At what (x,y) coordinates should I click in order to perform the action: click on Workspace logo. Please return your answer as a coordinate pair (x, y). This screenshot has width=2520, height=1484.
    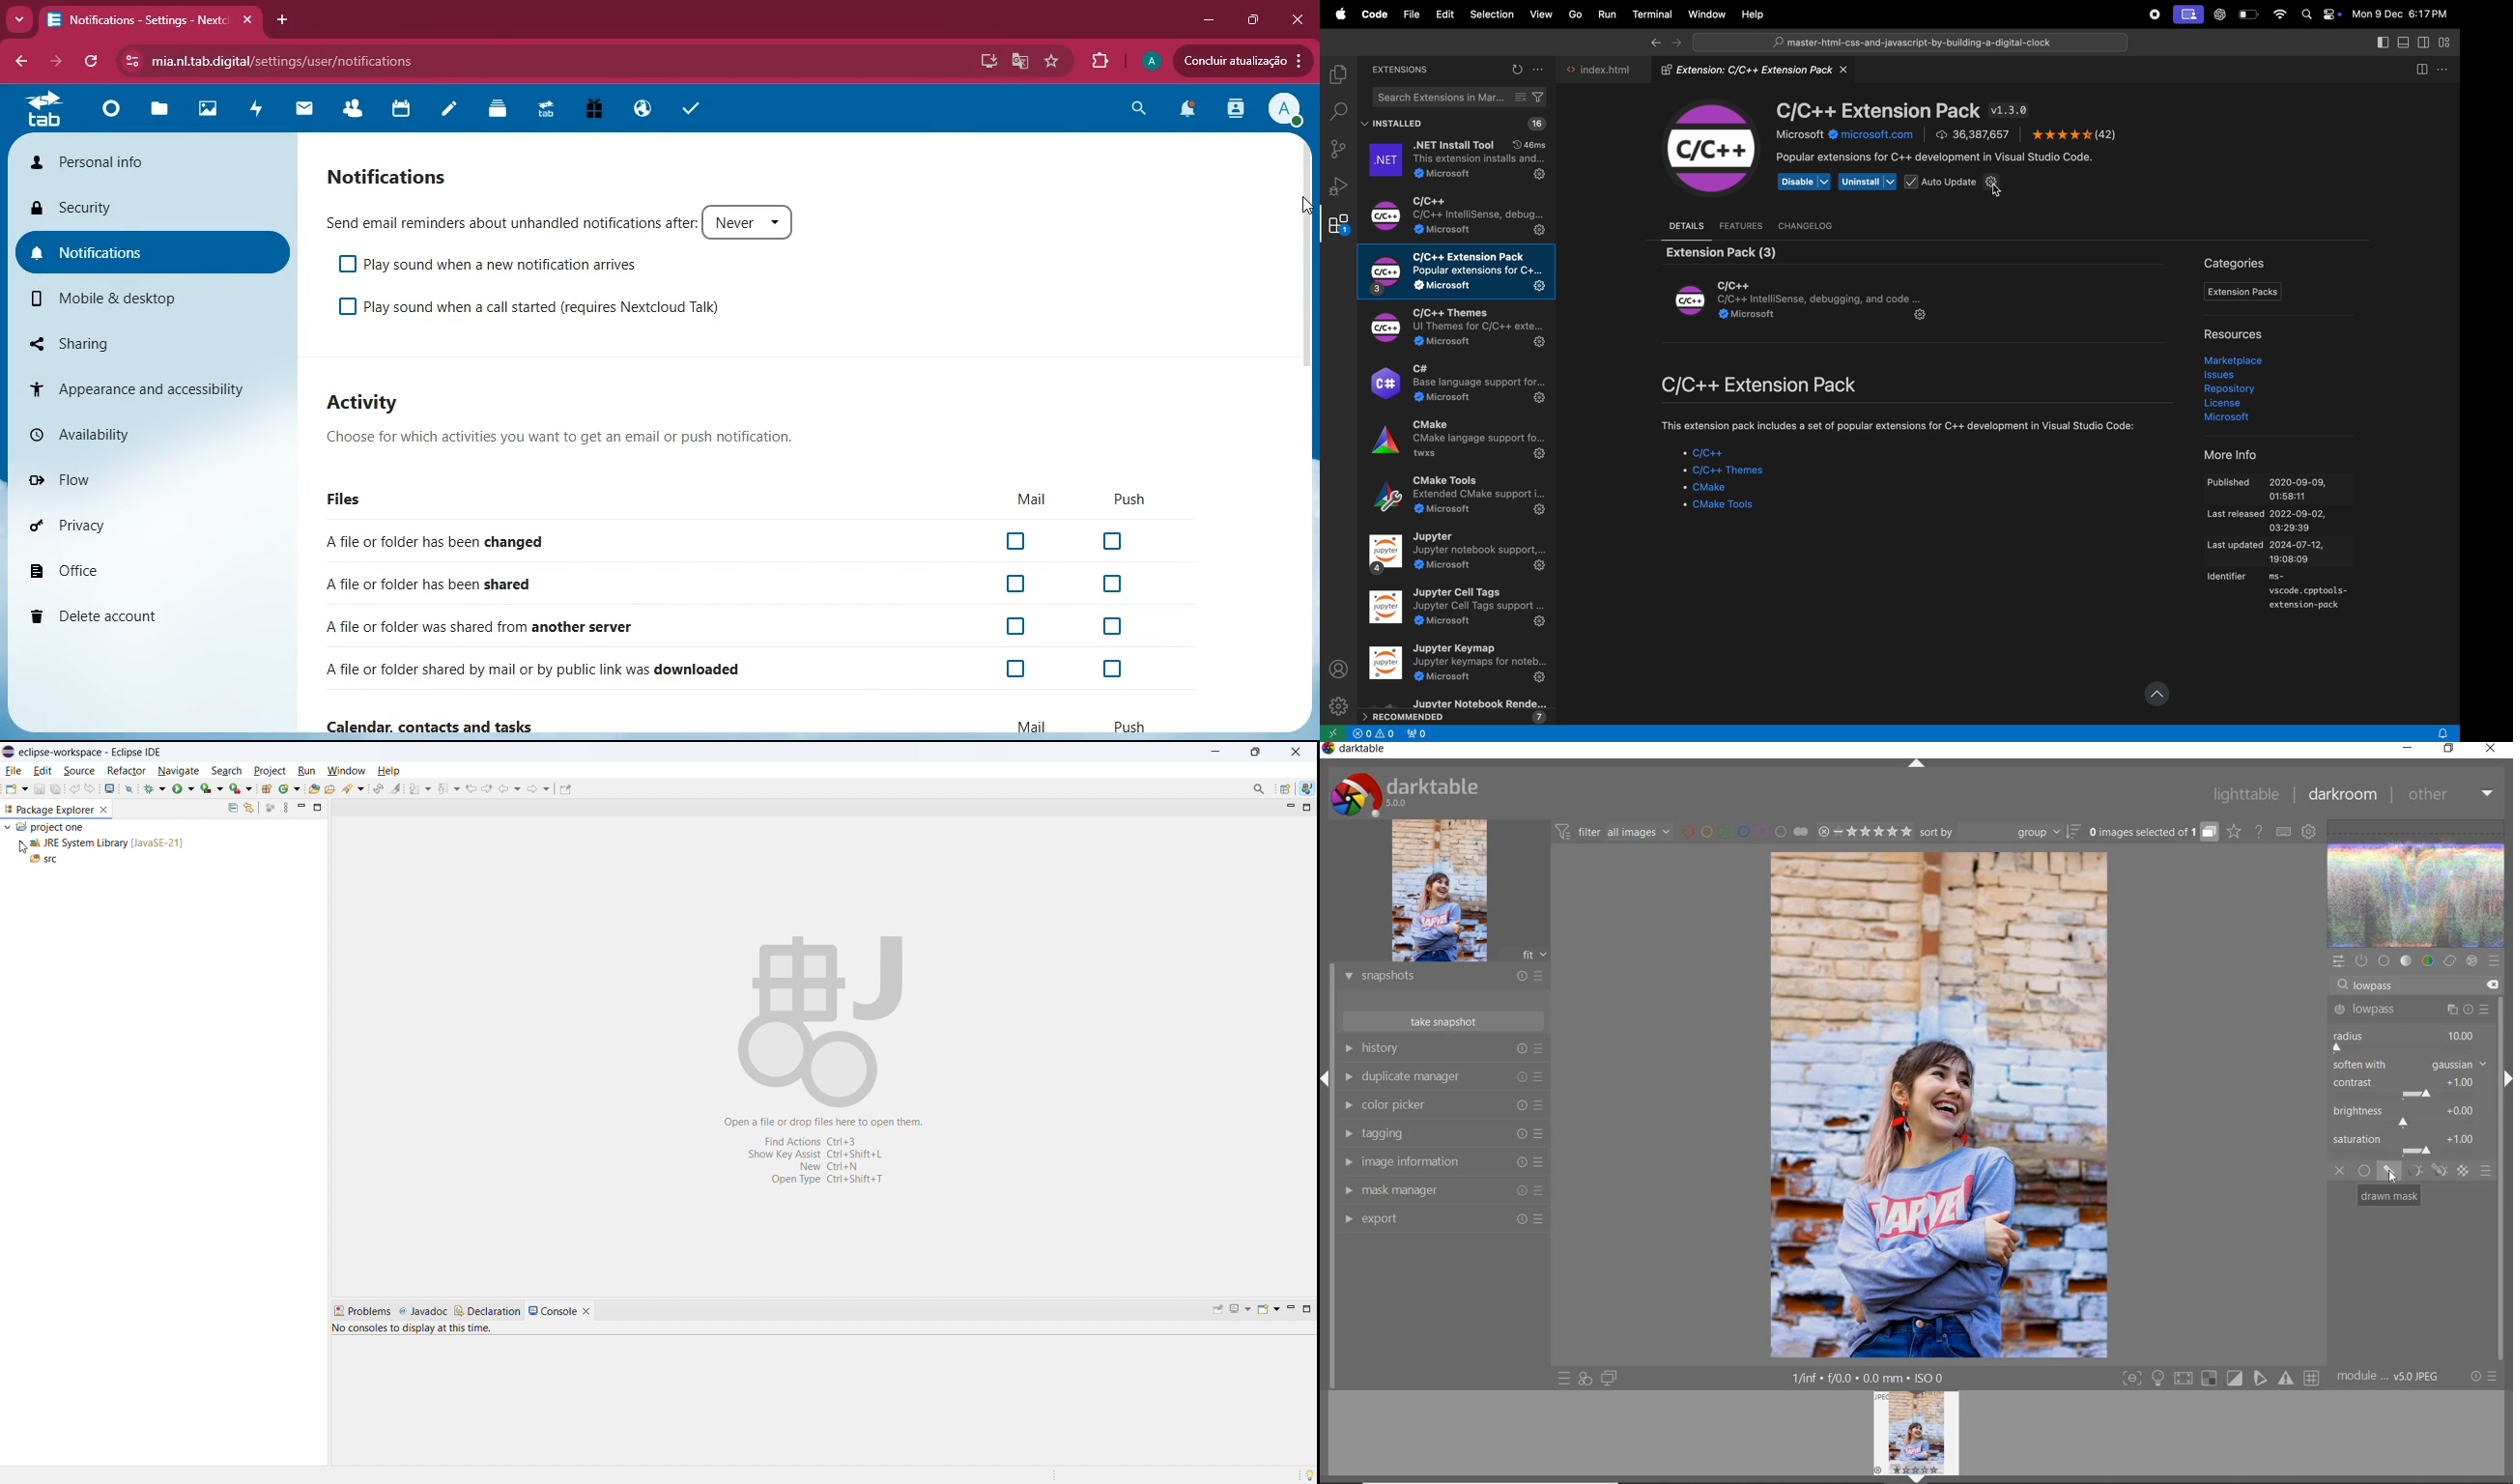
    Looking at the image, I should click on (822, 1017).